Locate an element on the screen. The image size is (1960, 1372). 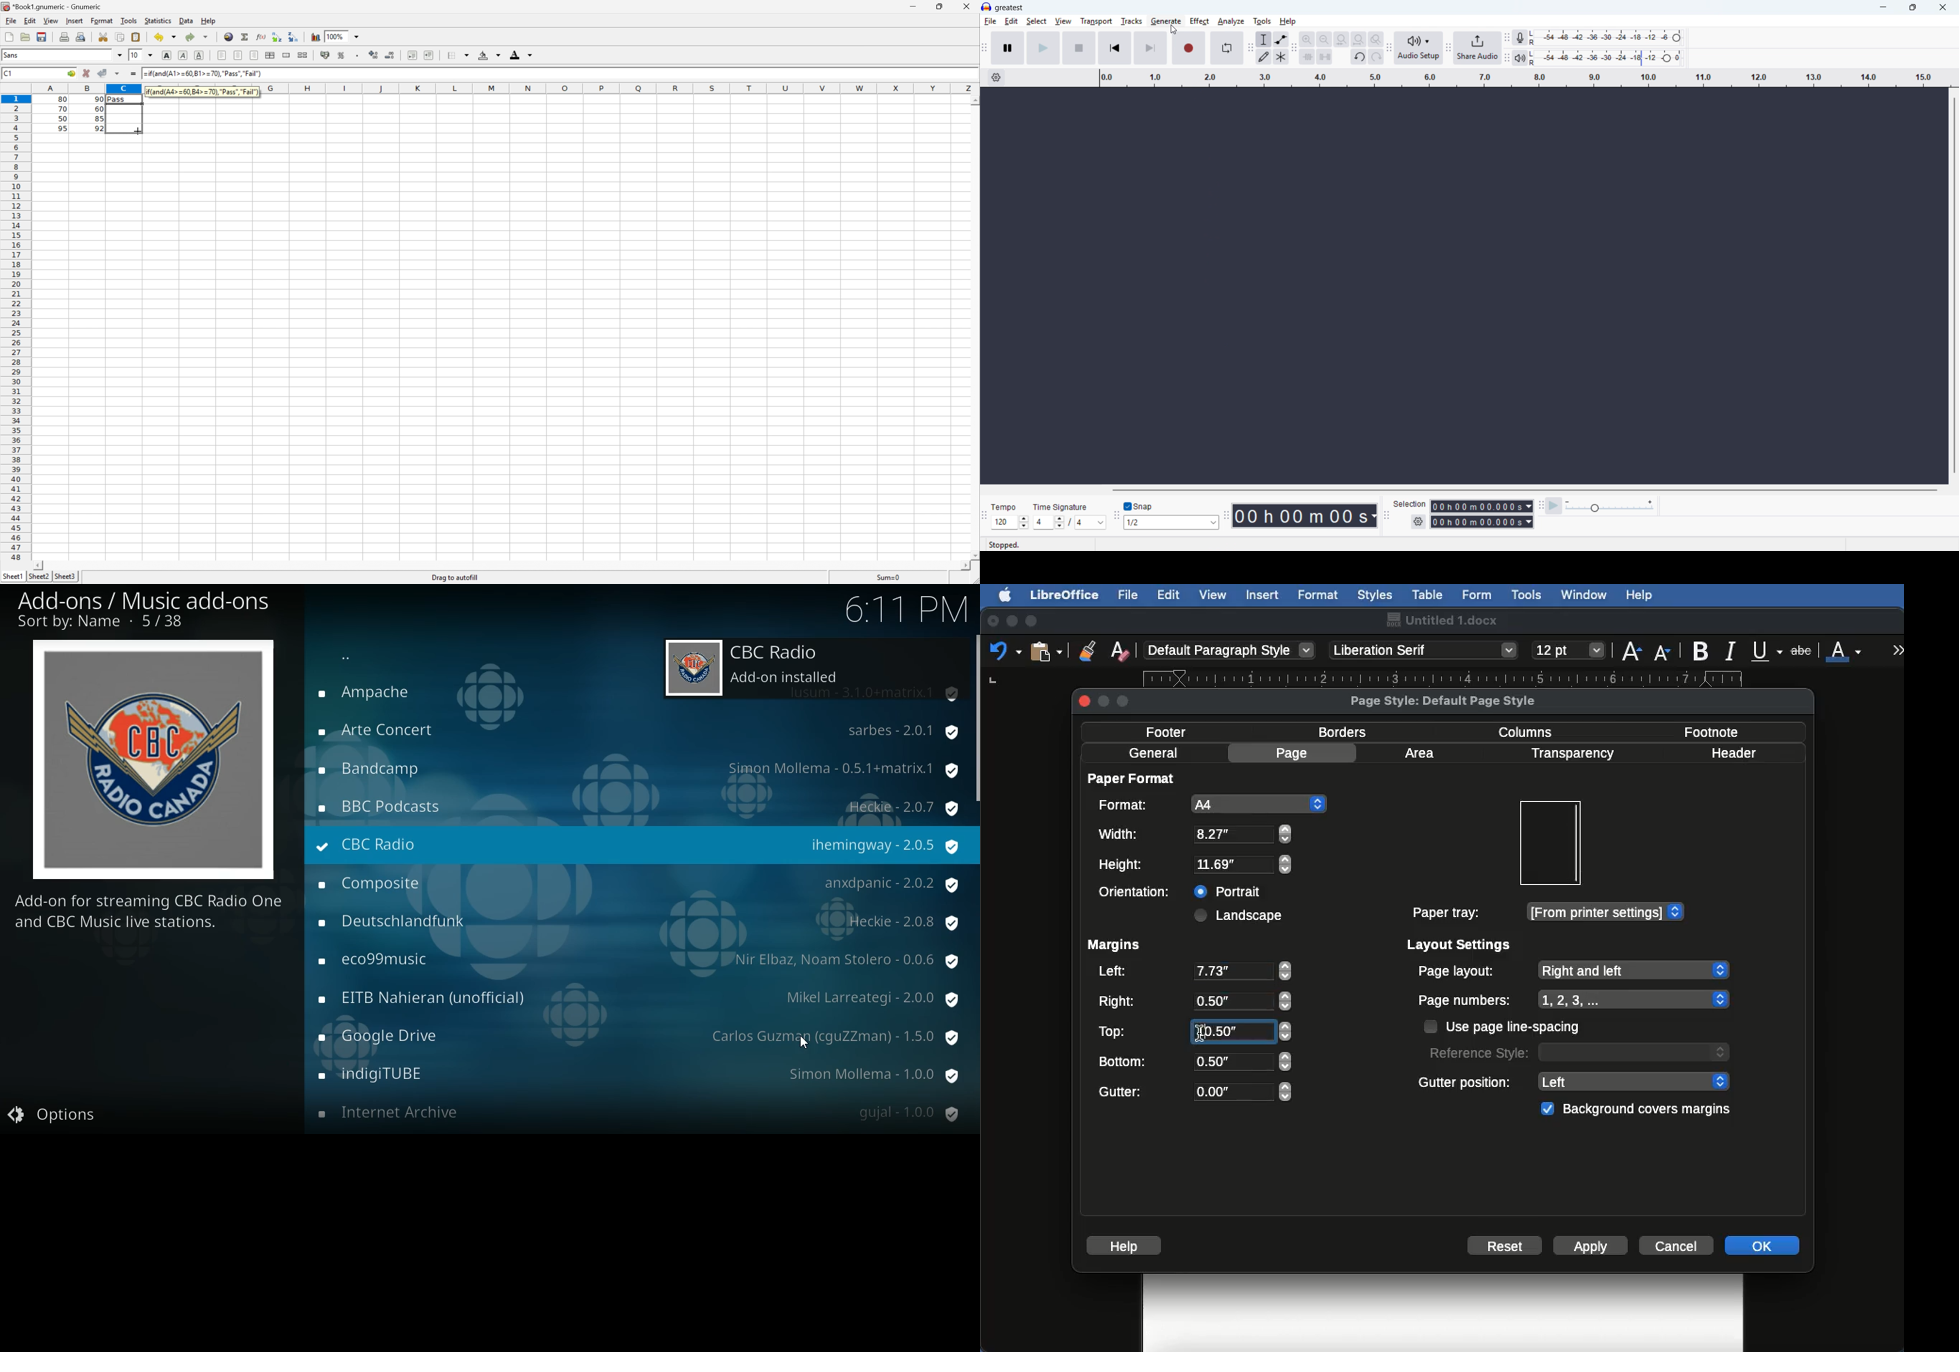
Apply is located at coordinates (1591, 1247).